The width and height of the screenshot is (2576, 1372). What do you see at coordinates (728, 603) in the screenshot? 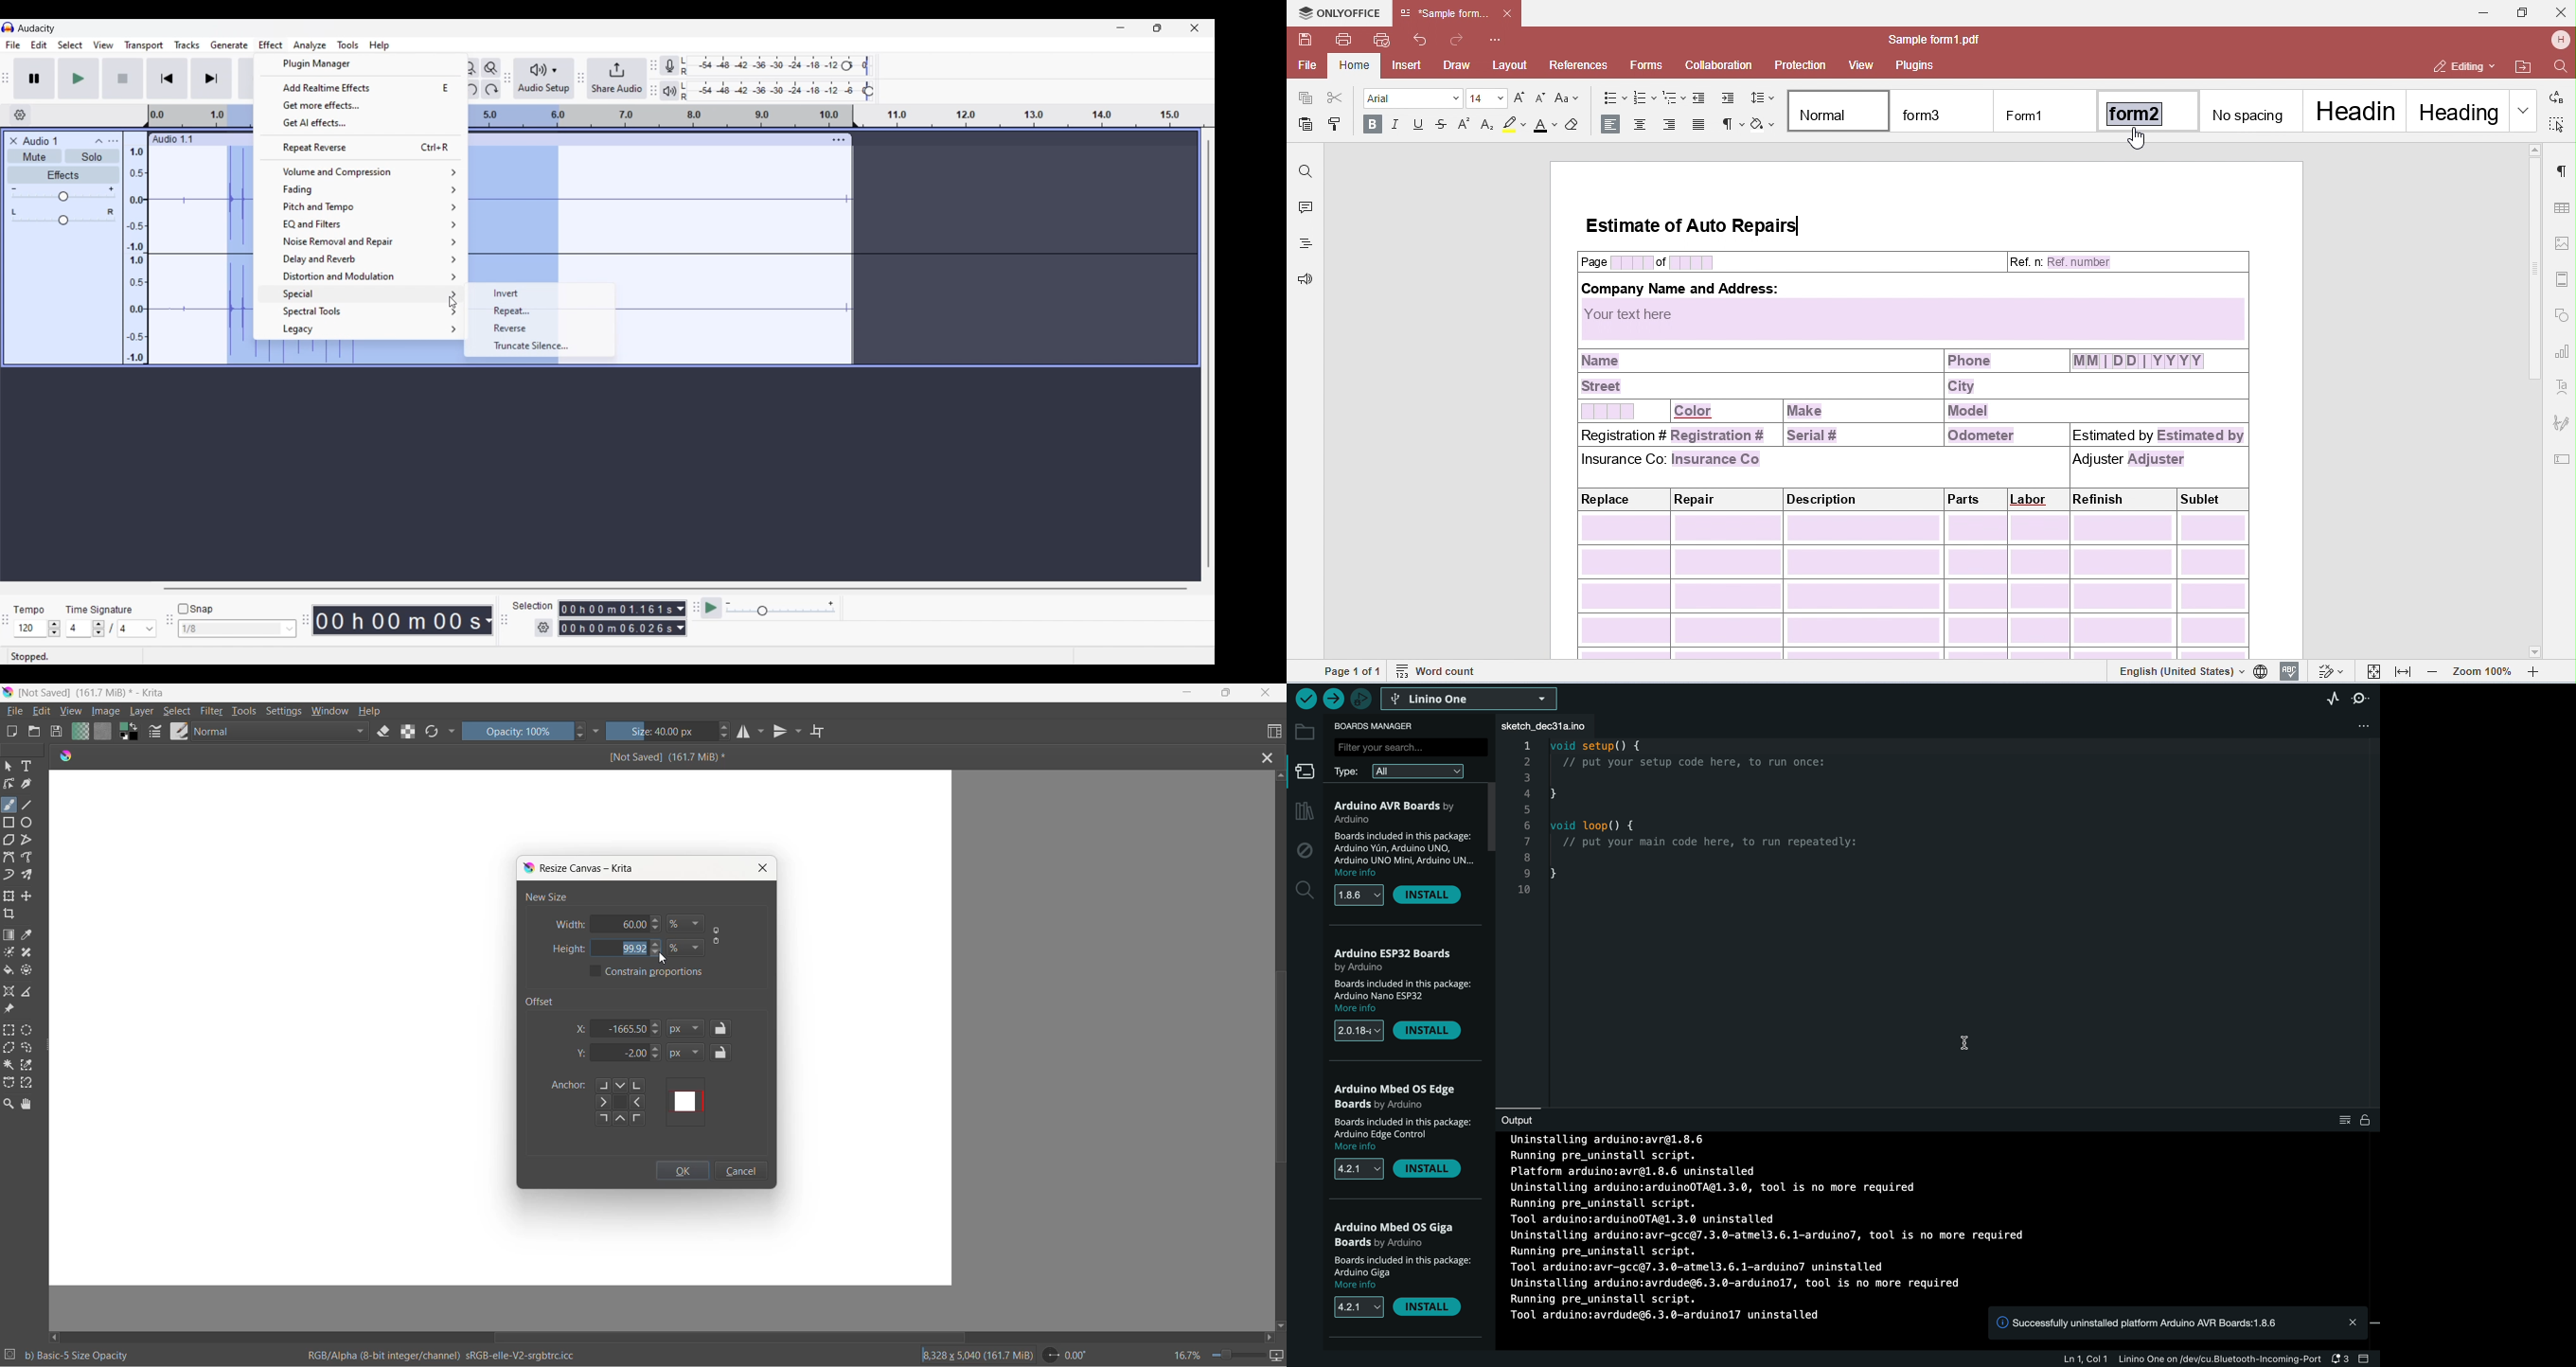
I see `Minimum playback speed` at bounding box center [728, 603].